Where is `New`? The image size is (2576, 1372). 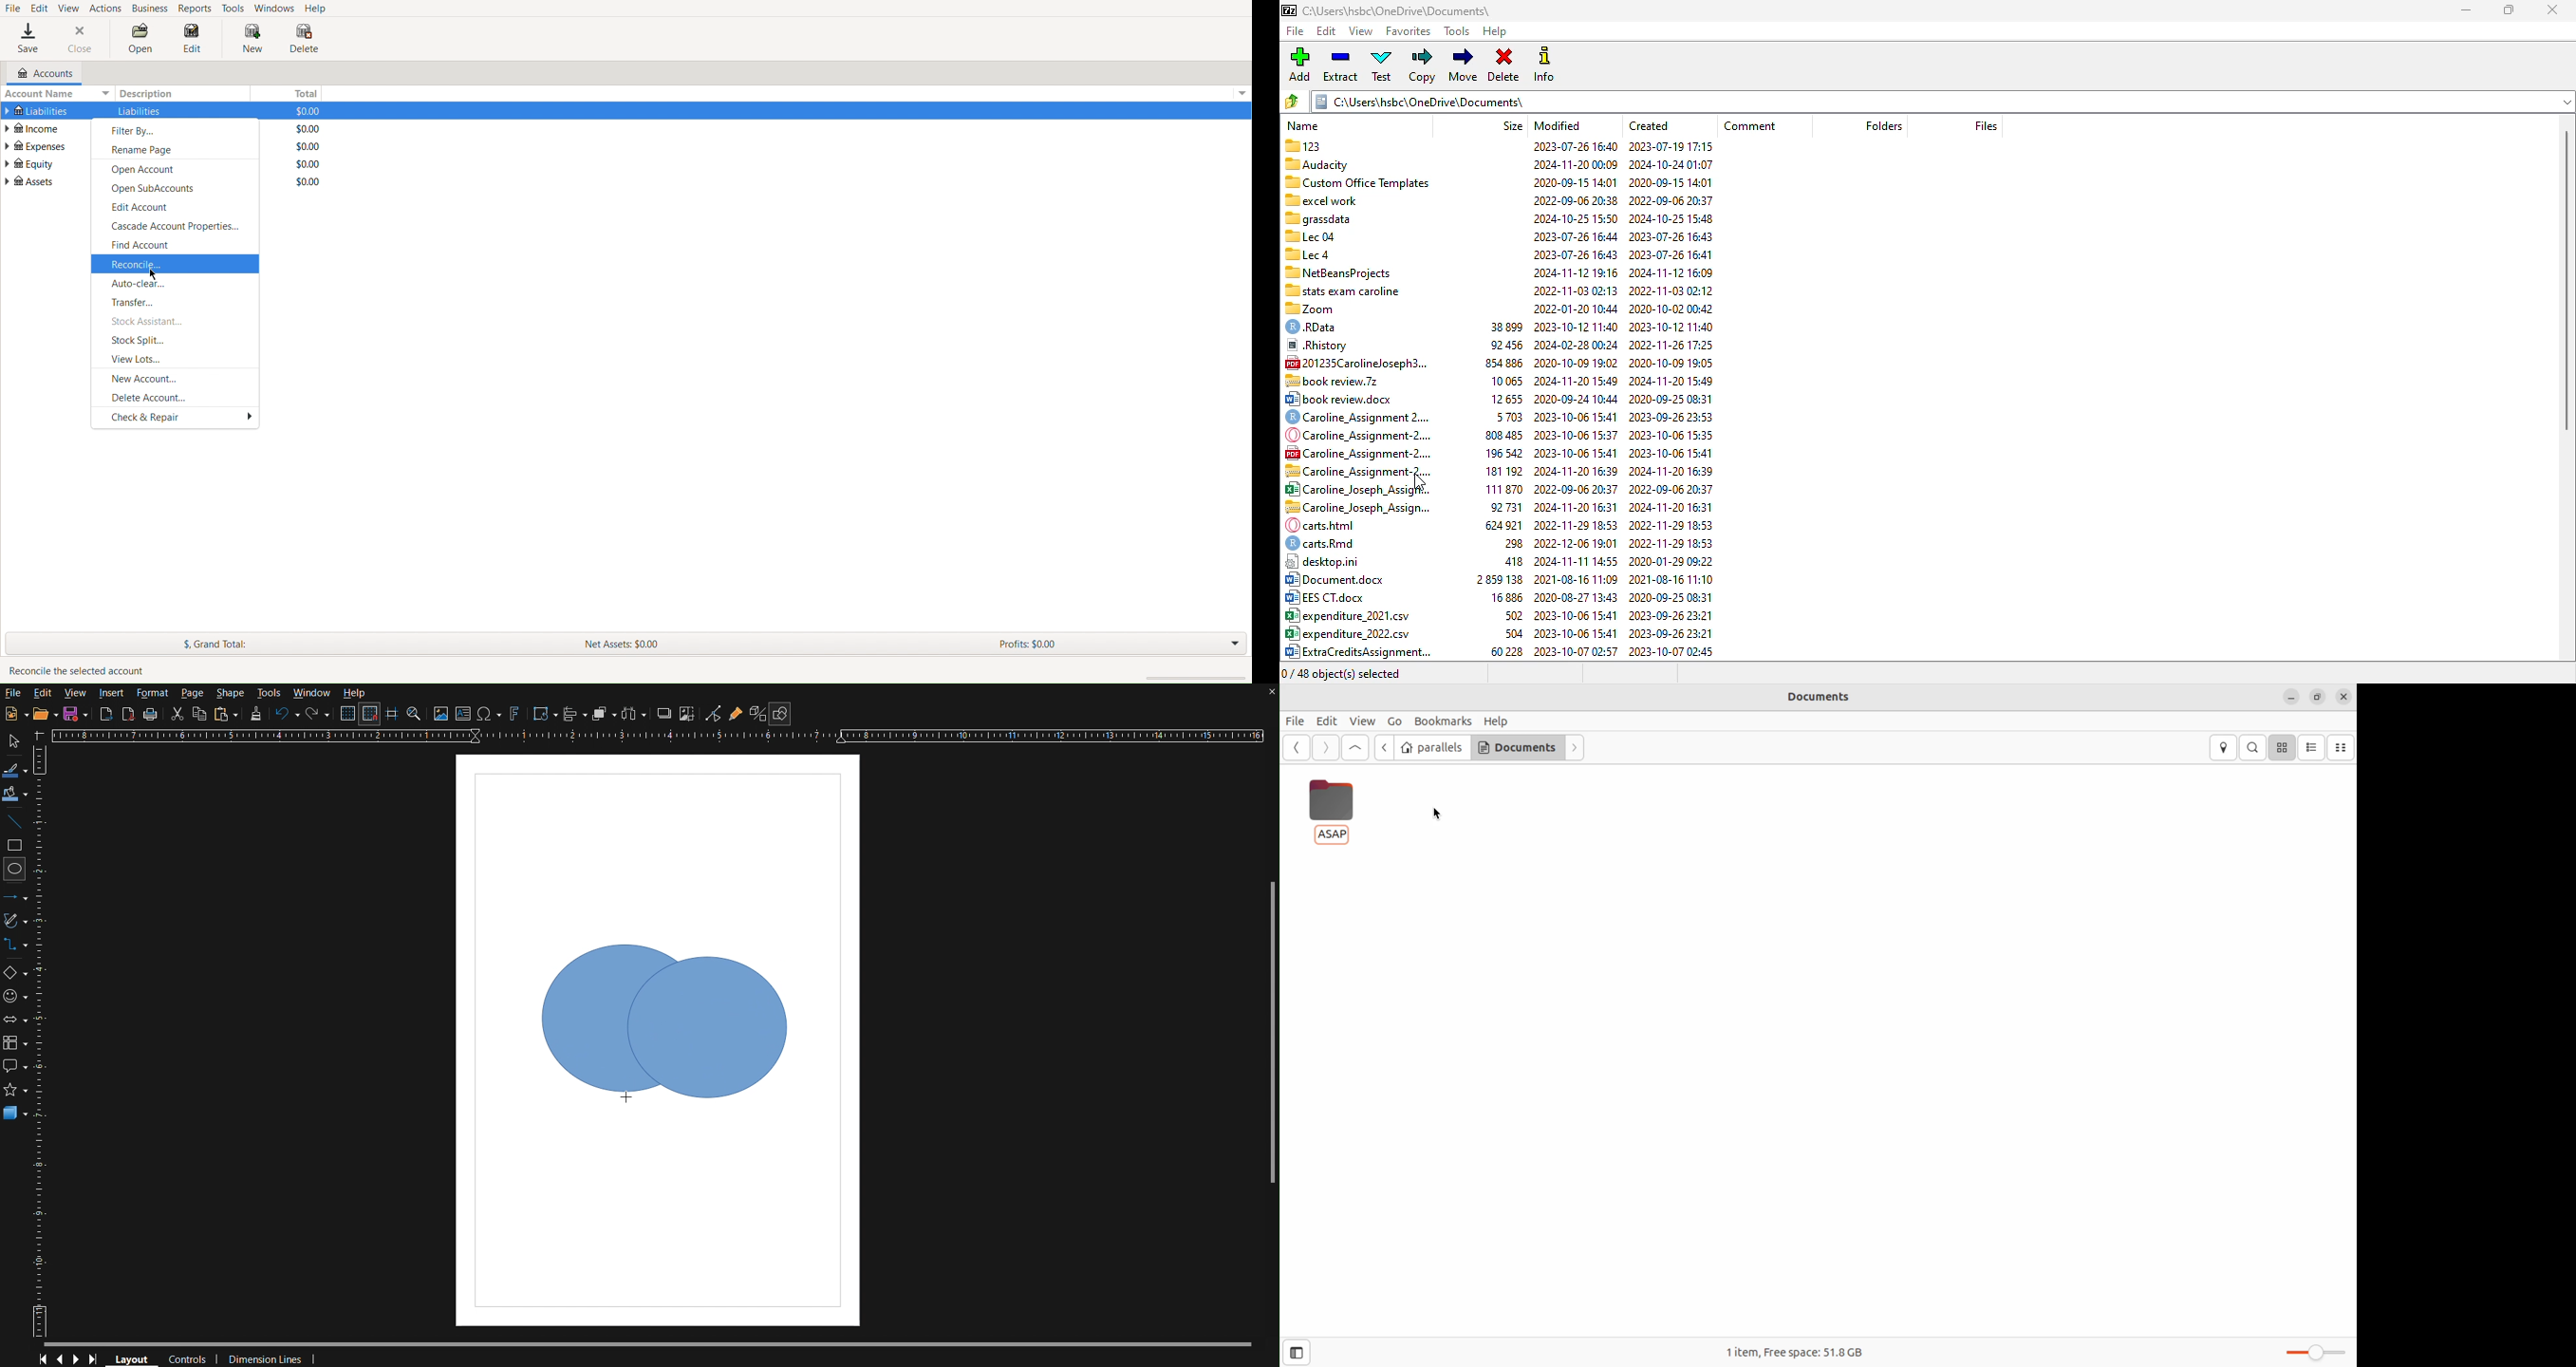 New is located at coordinates (73, 715).